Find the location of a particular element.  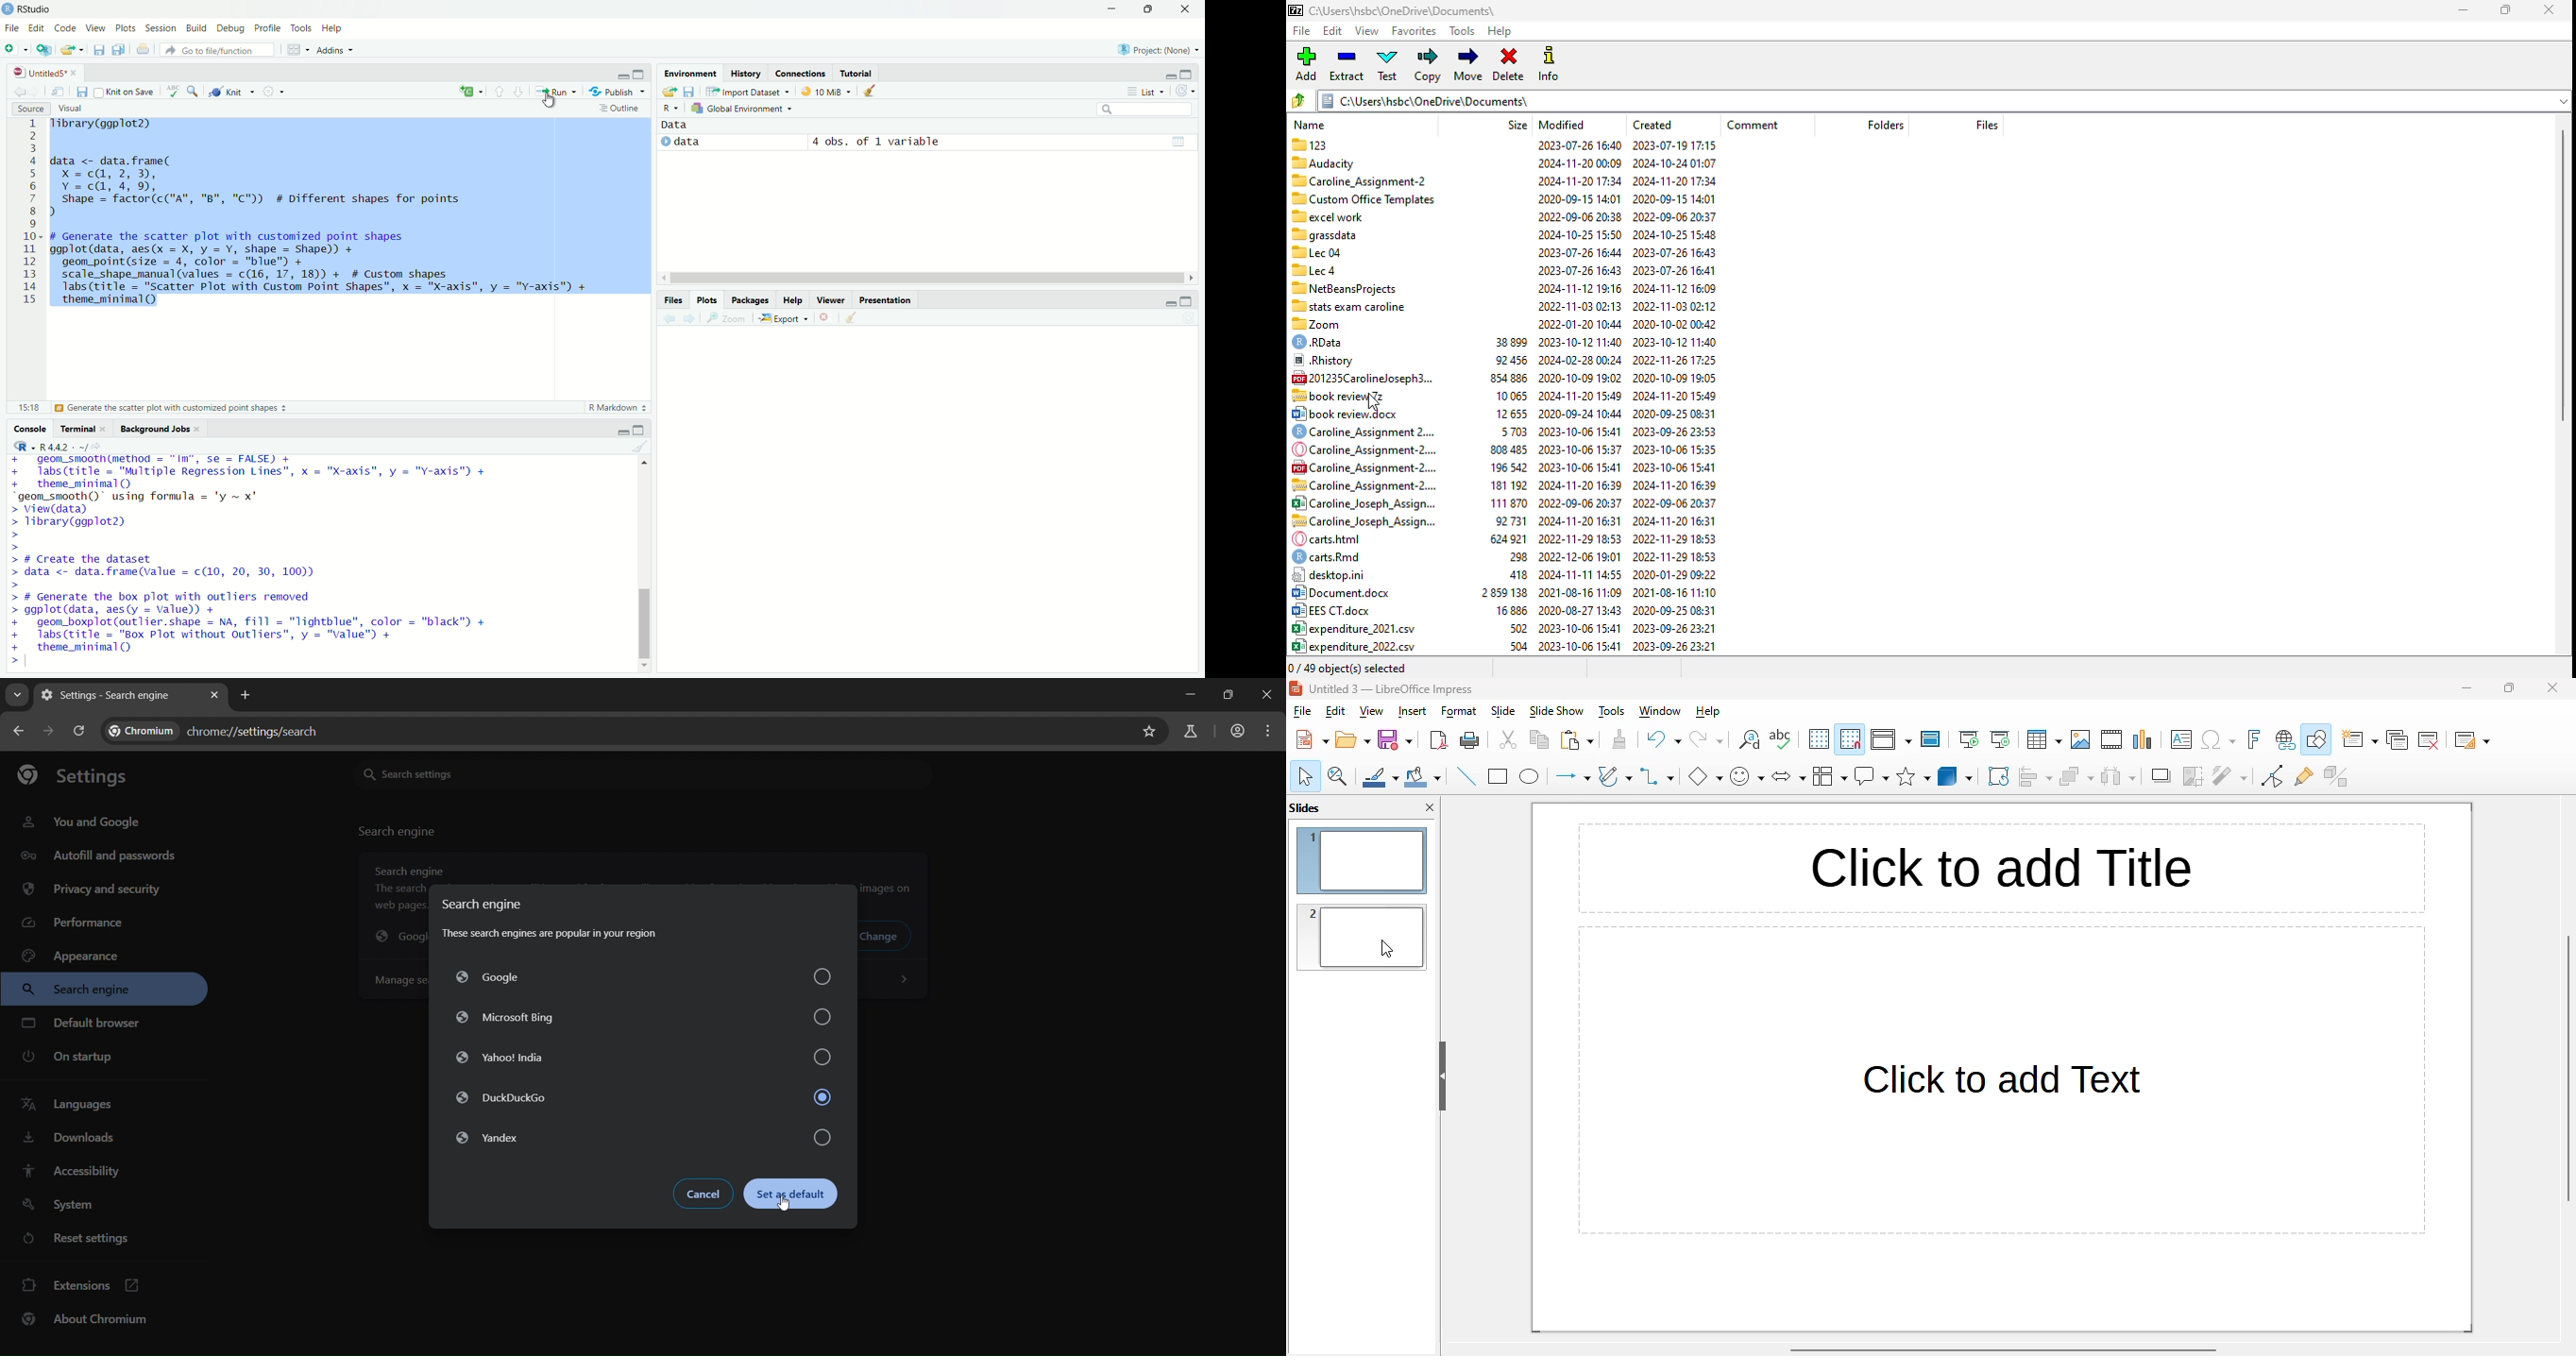

® Rhistory is located at coordinates (1324, 359).